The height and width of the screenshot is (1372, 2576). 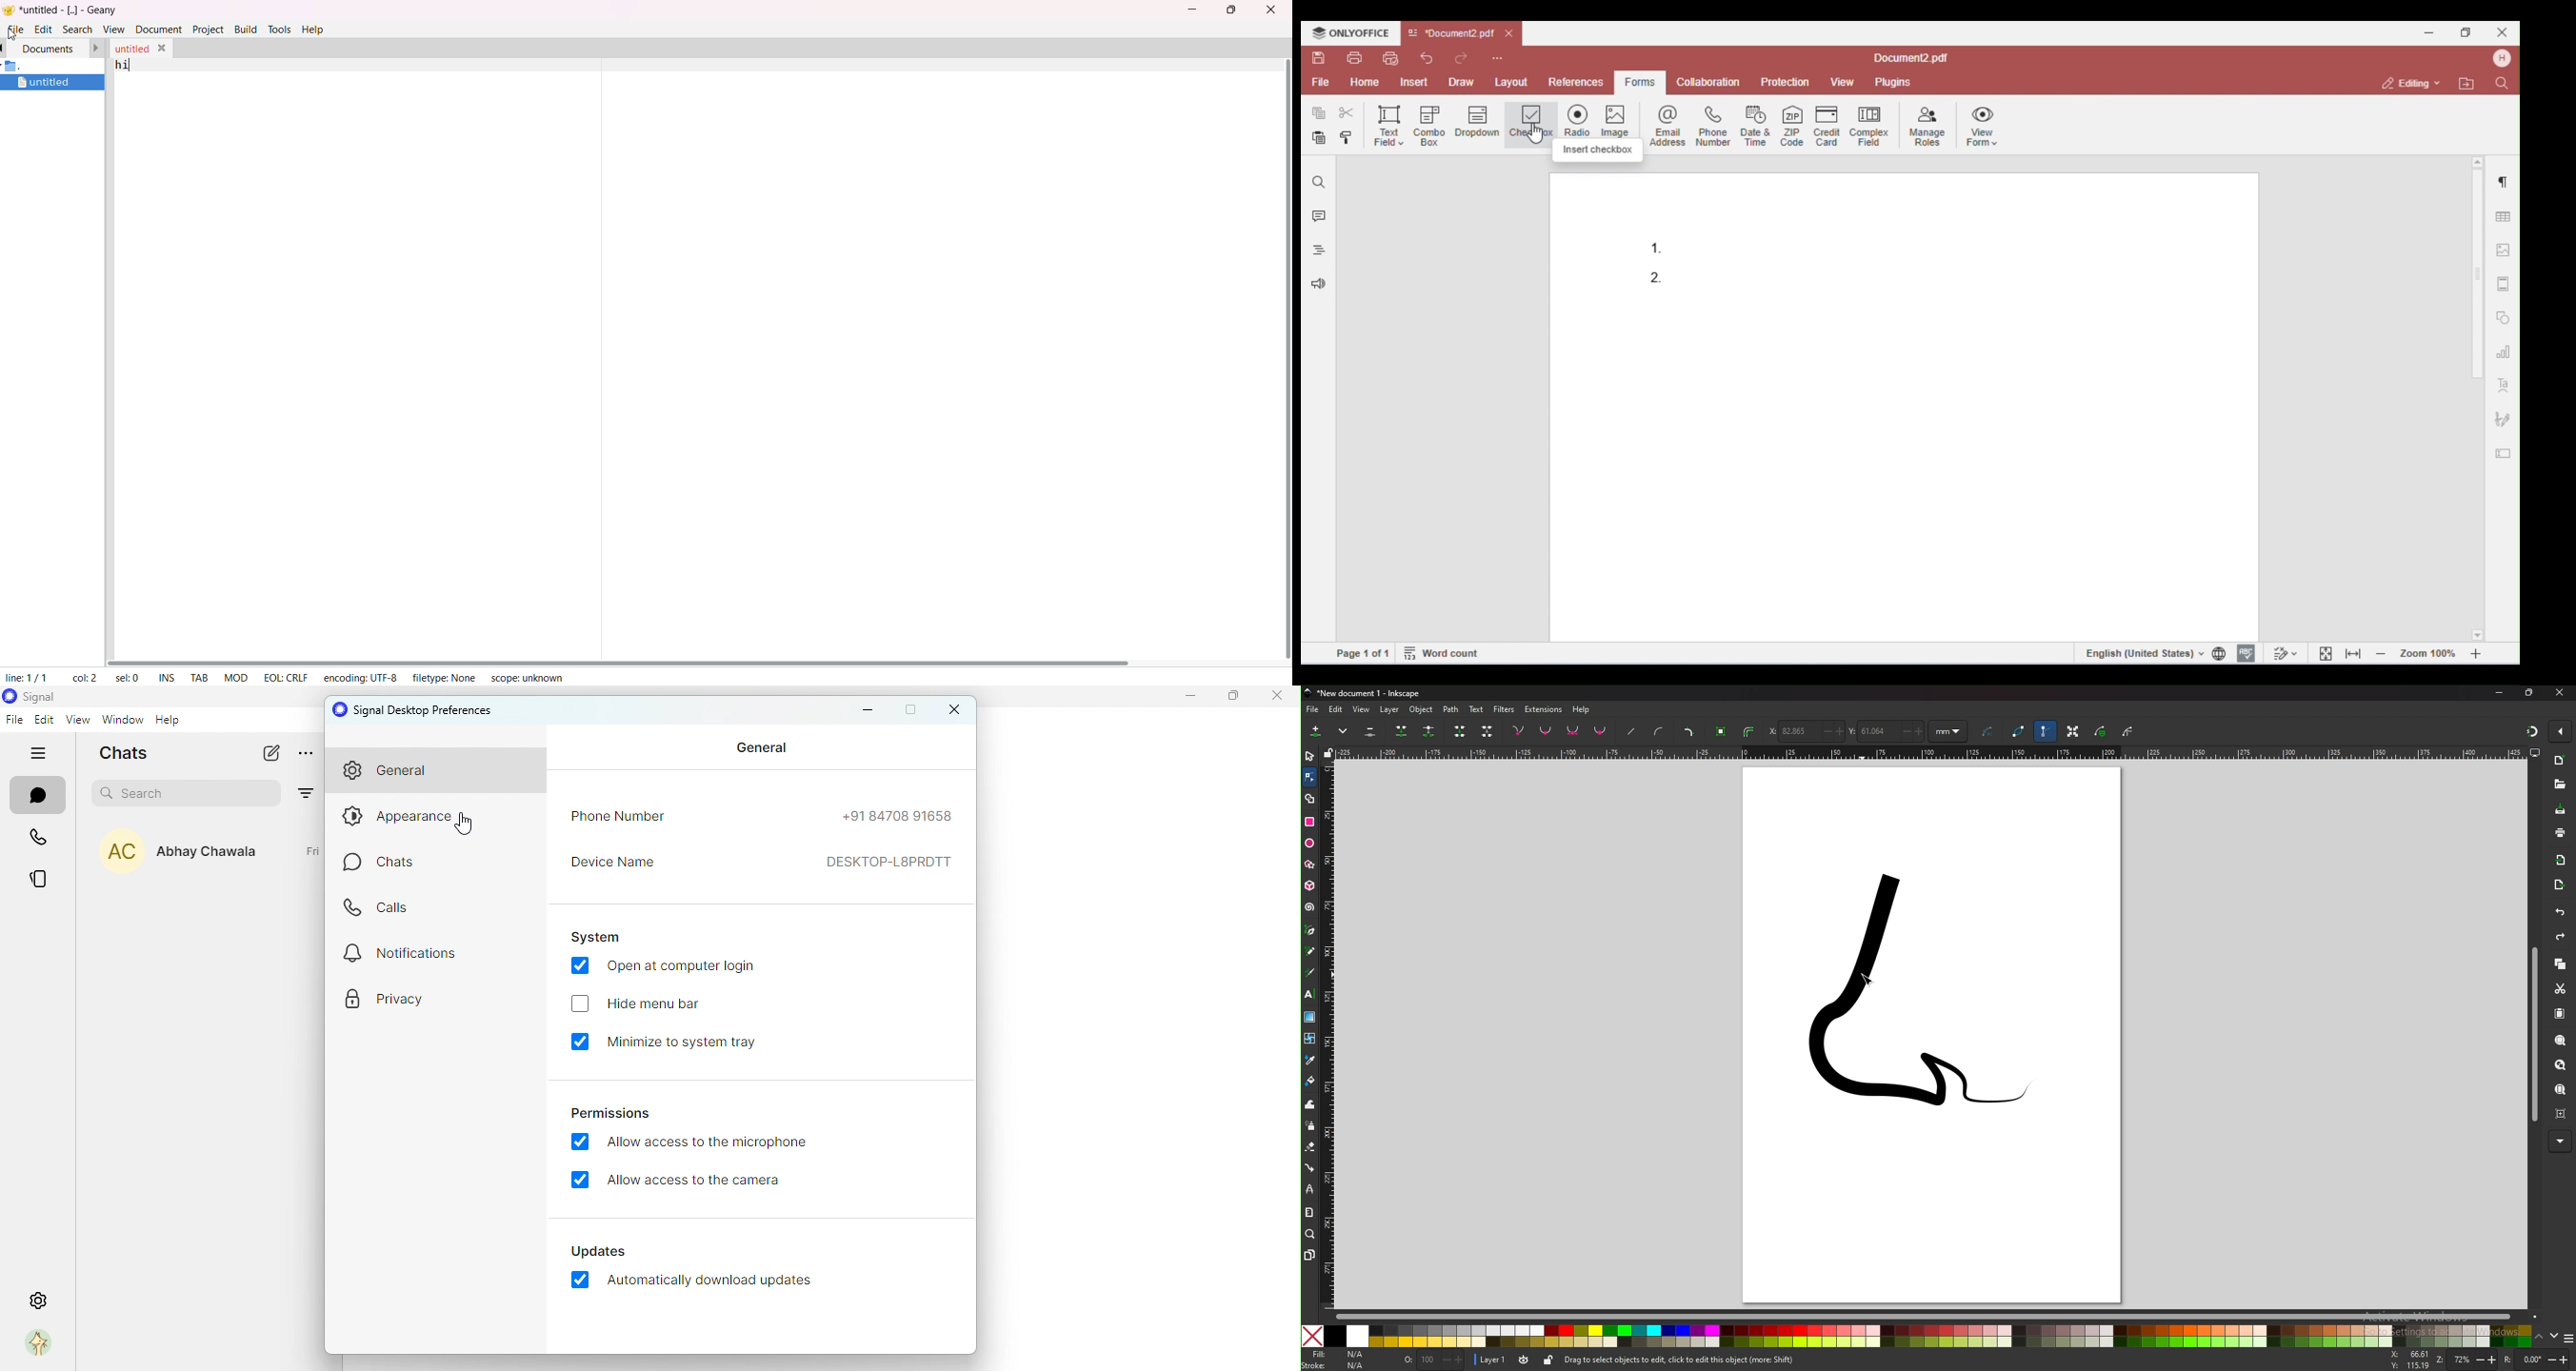 What do you see at coordinates (411, 820) in the screenshot?
I see `appearance` at bounding box center [411, 820].